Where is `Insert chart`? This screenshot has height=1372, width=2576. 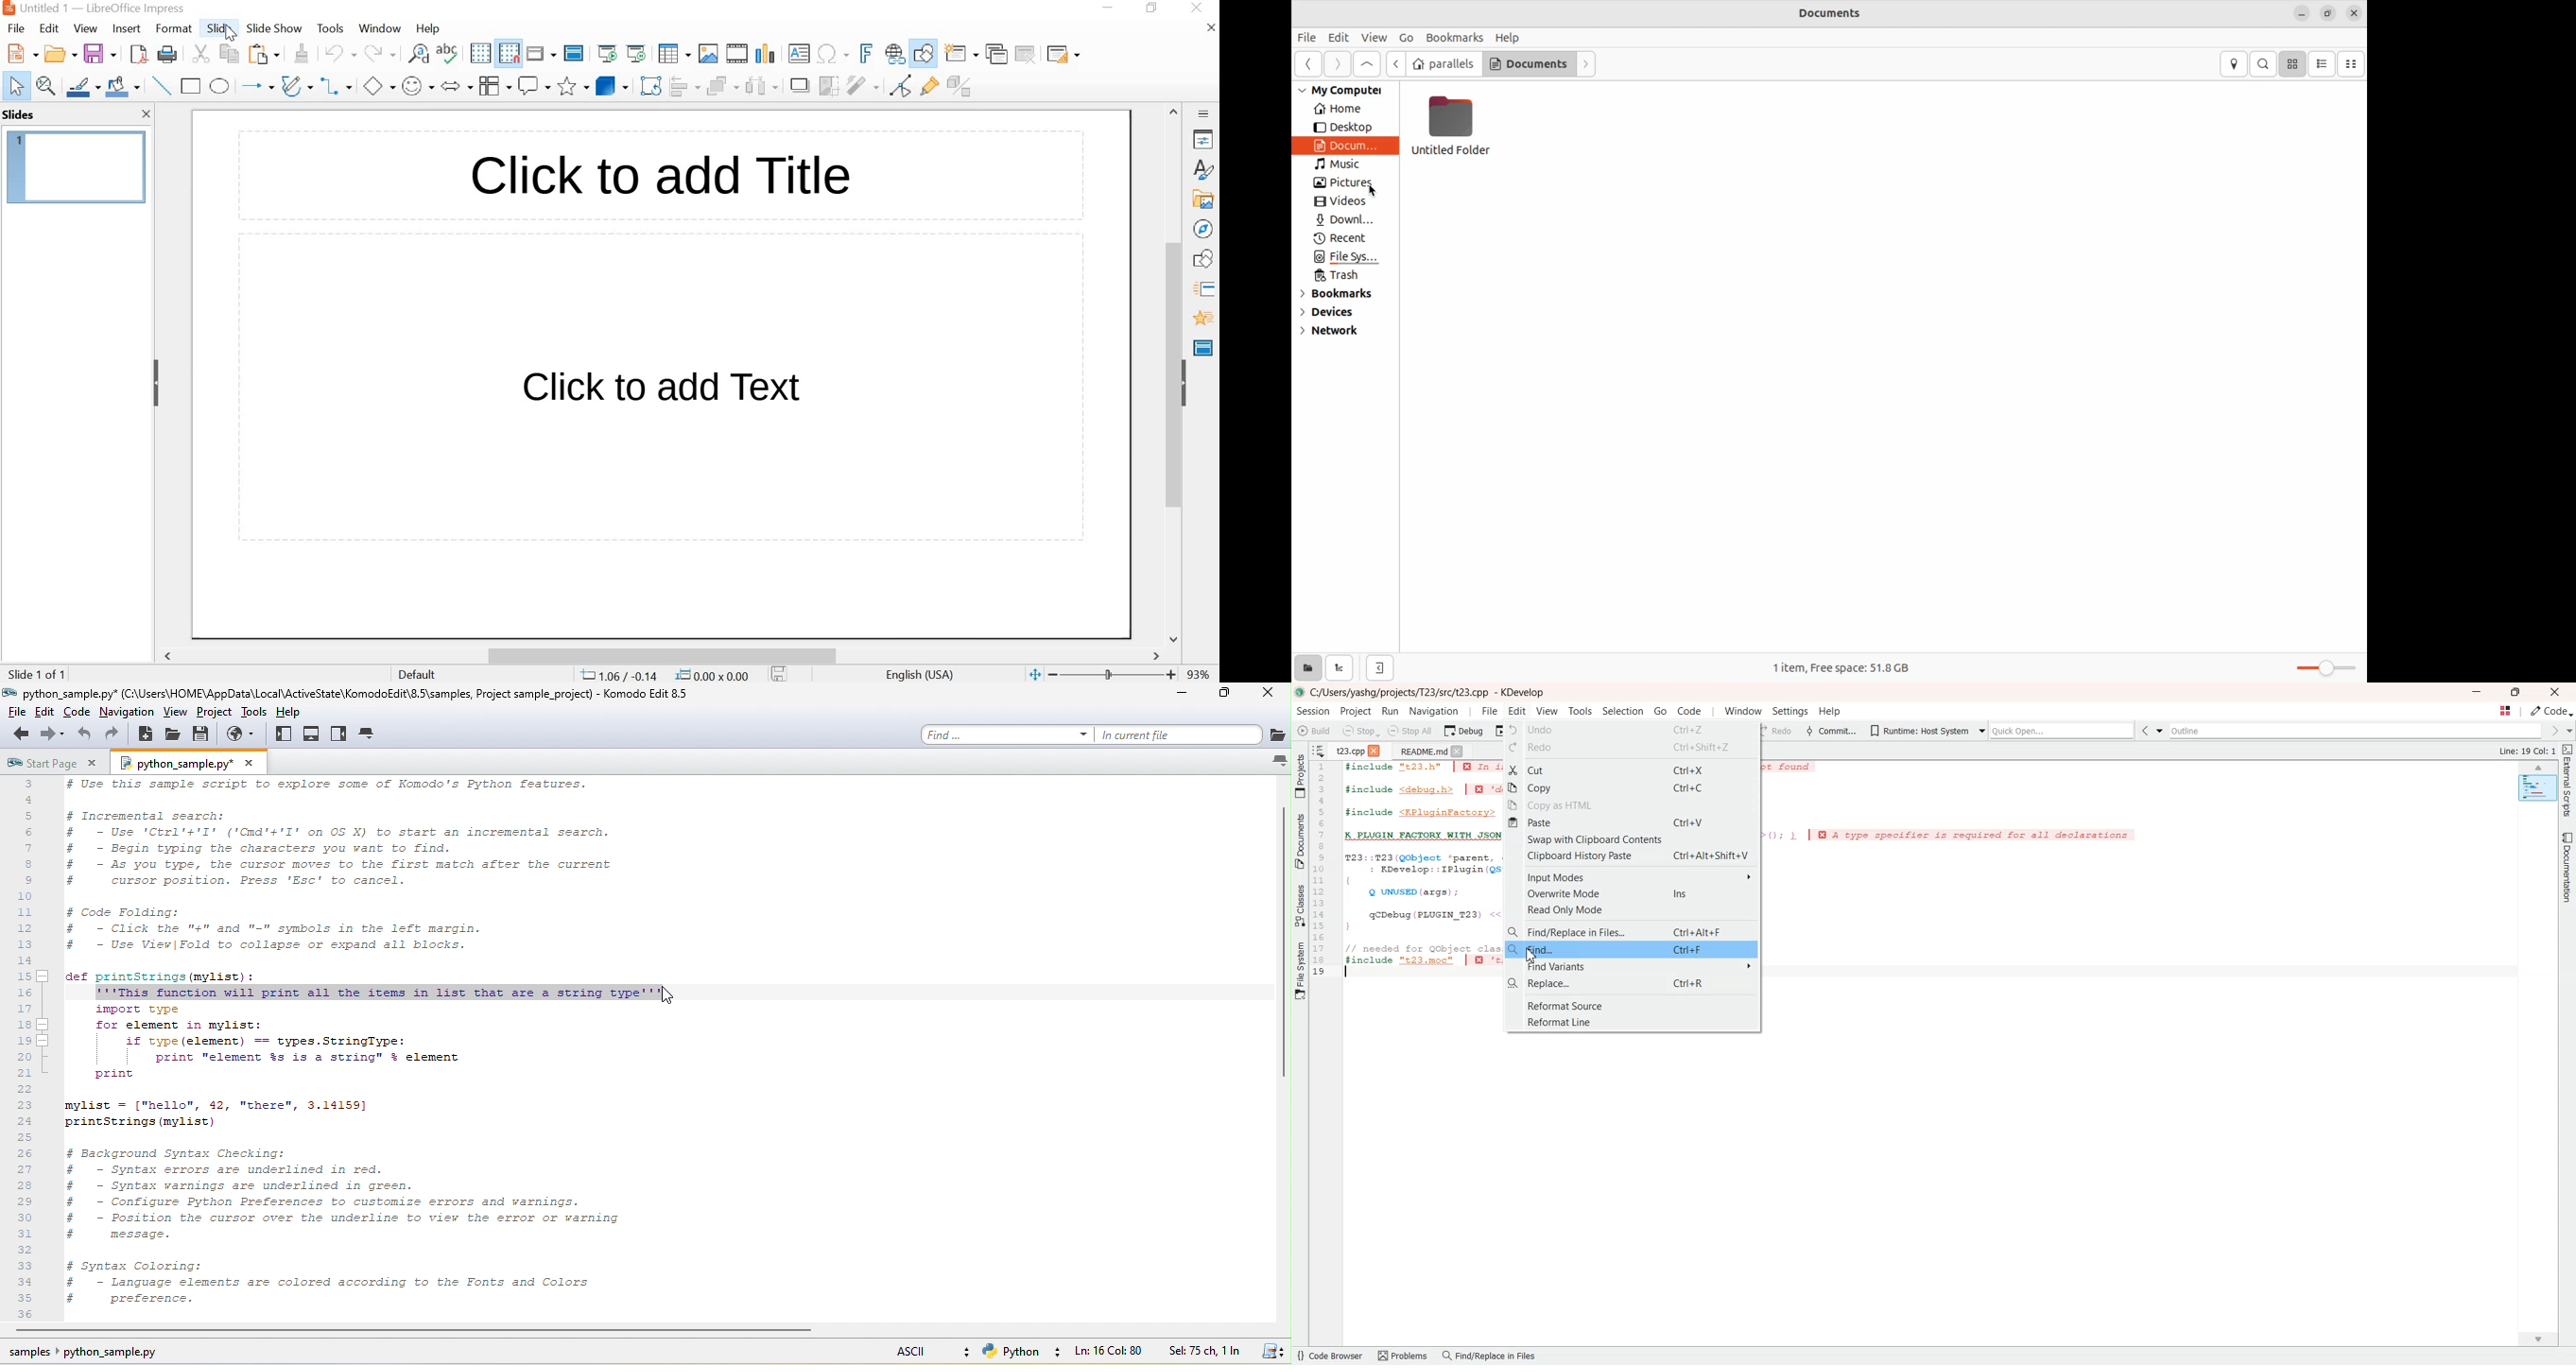 Insert chart is located at coordinates (765, 52).